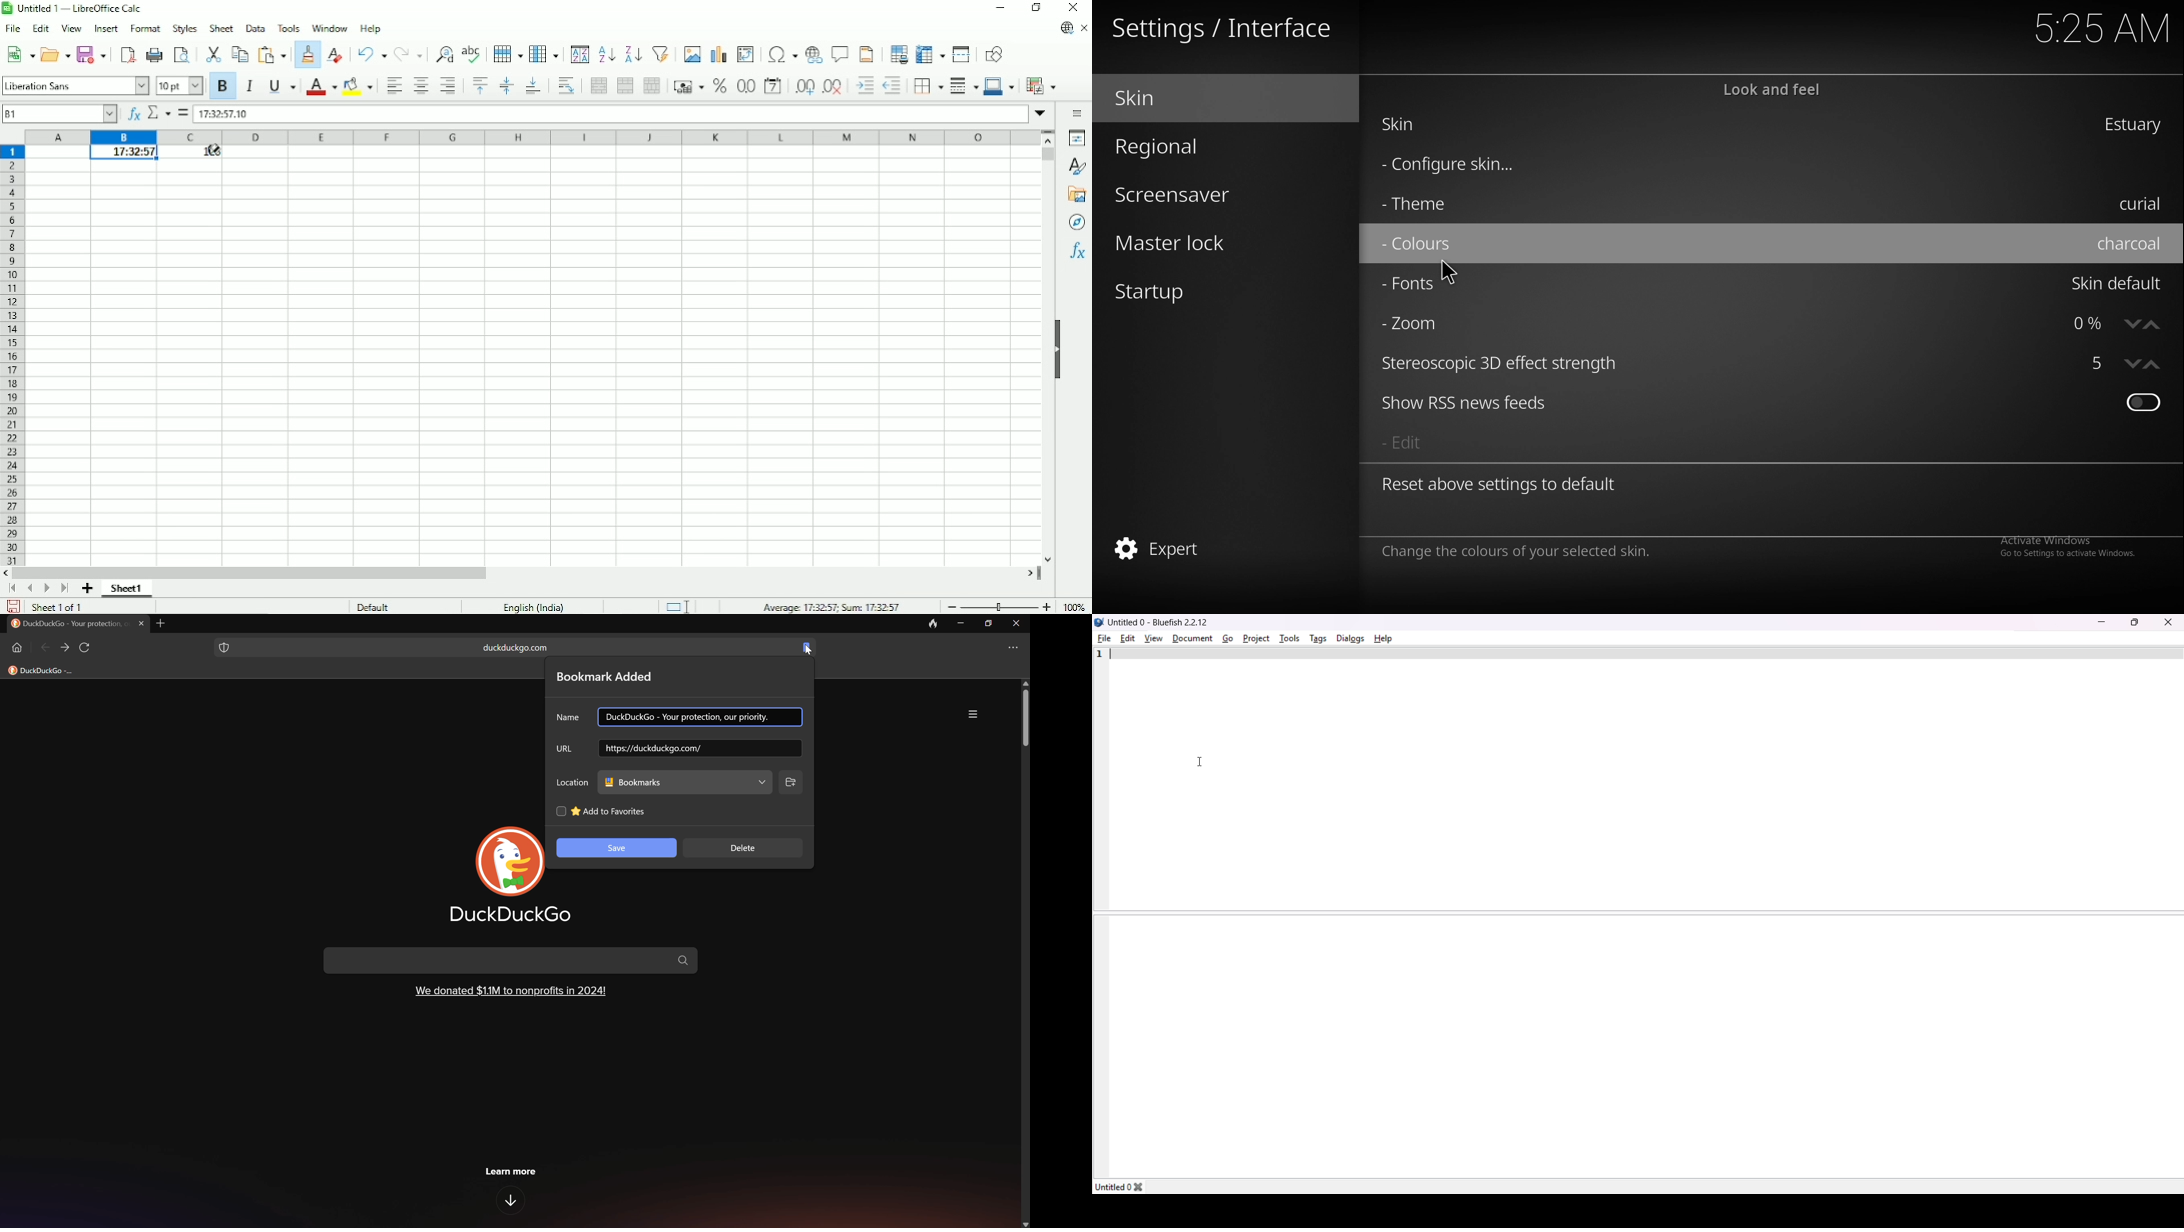  I want to click on Center vertically, so click(505, 86).